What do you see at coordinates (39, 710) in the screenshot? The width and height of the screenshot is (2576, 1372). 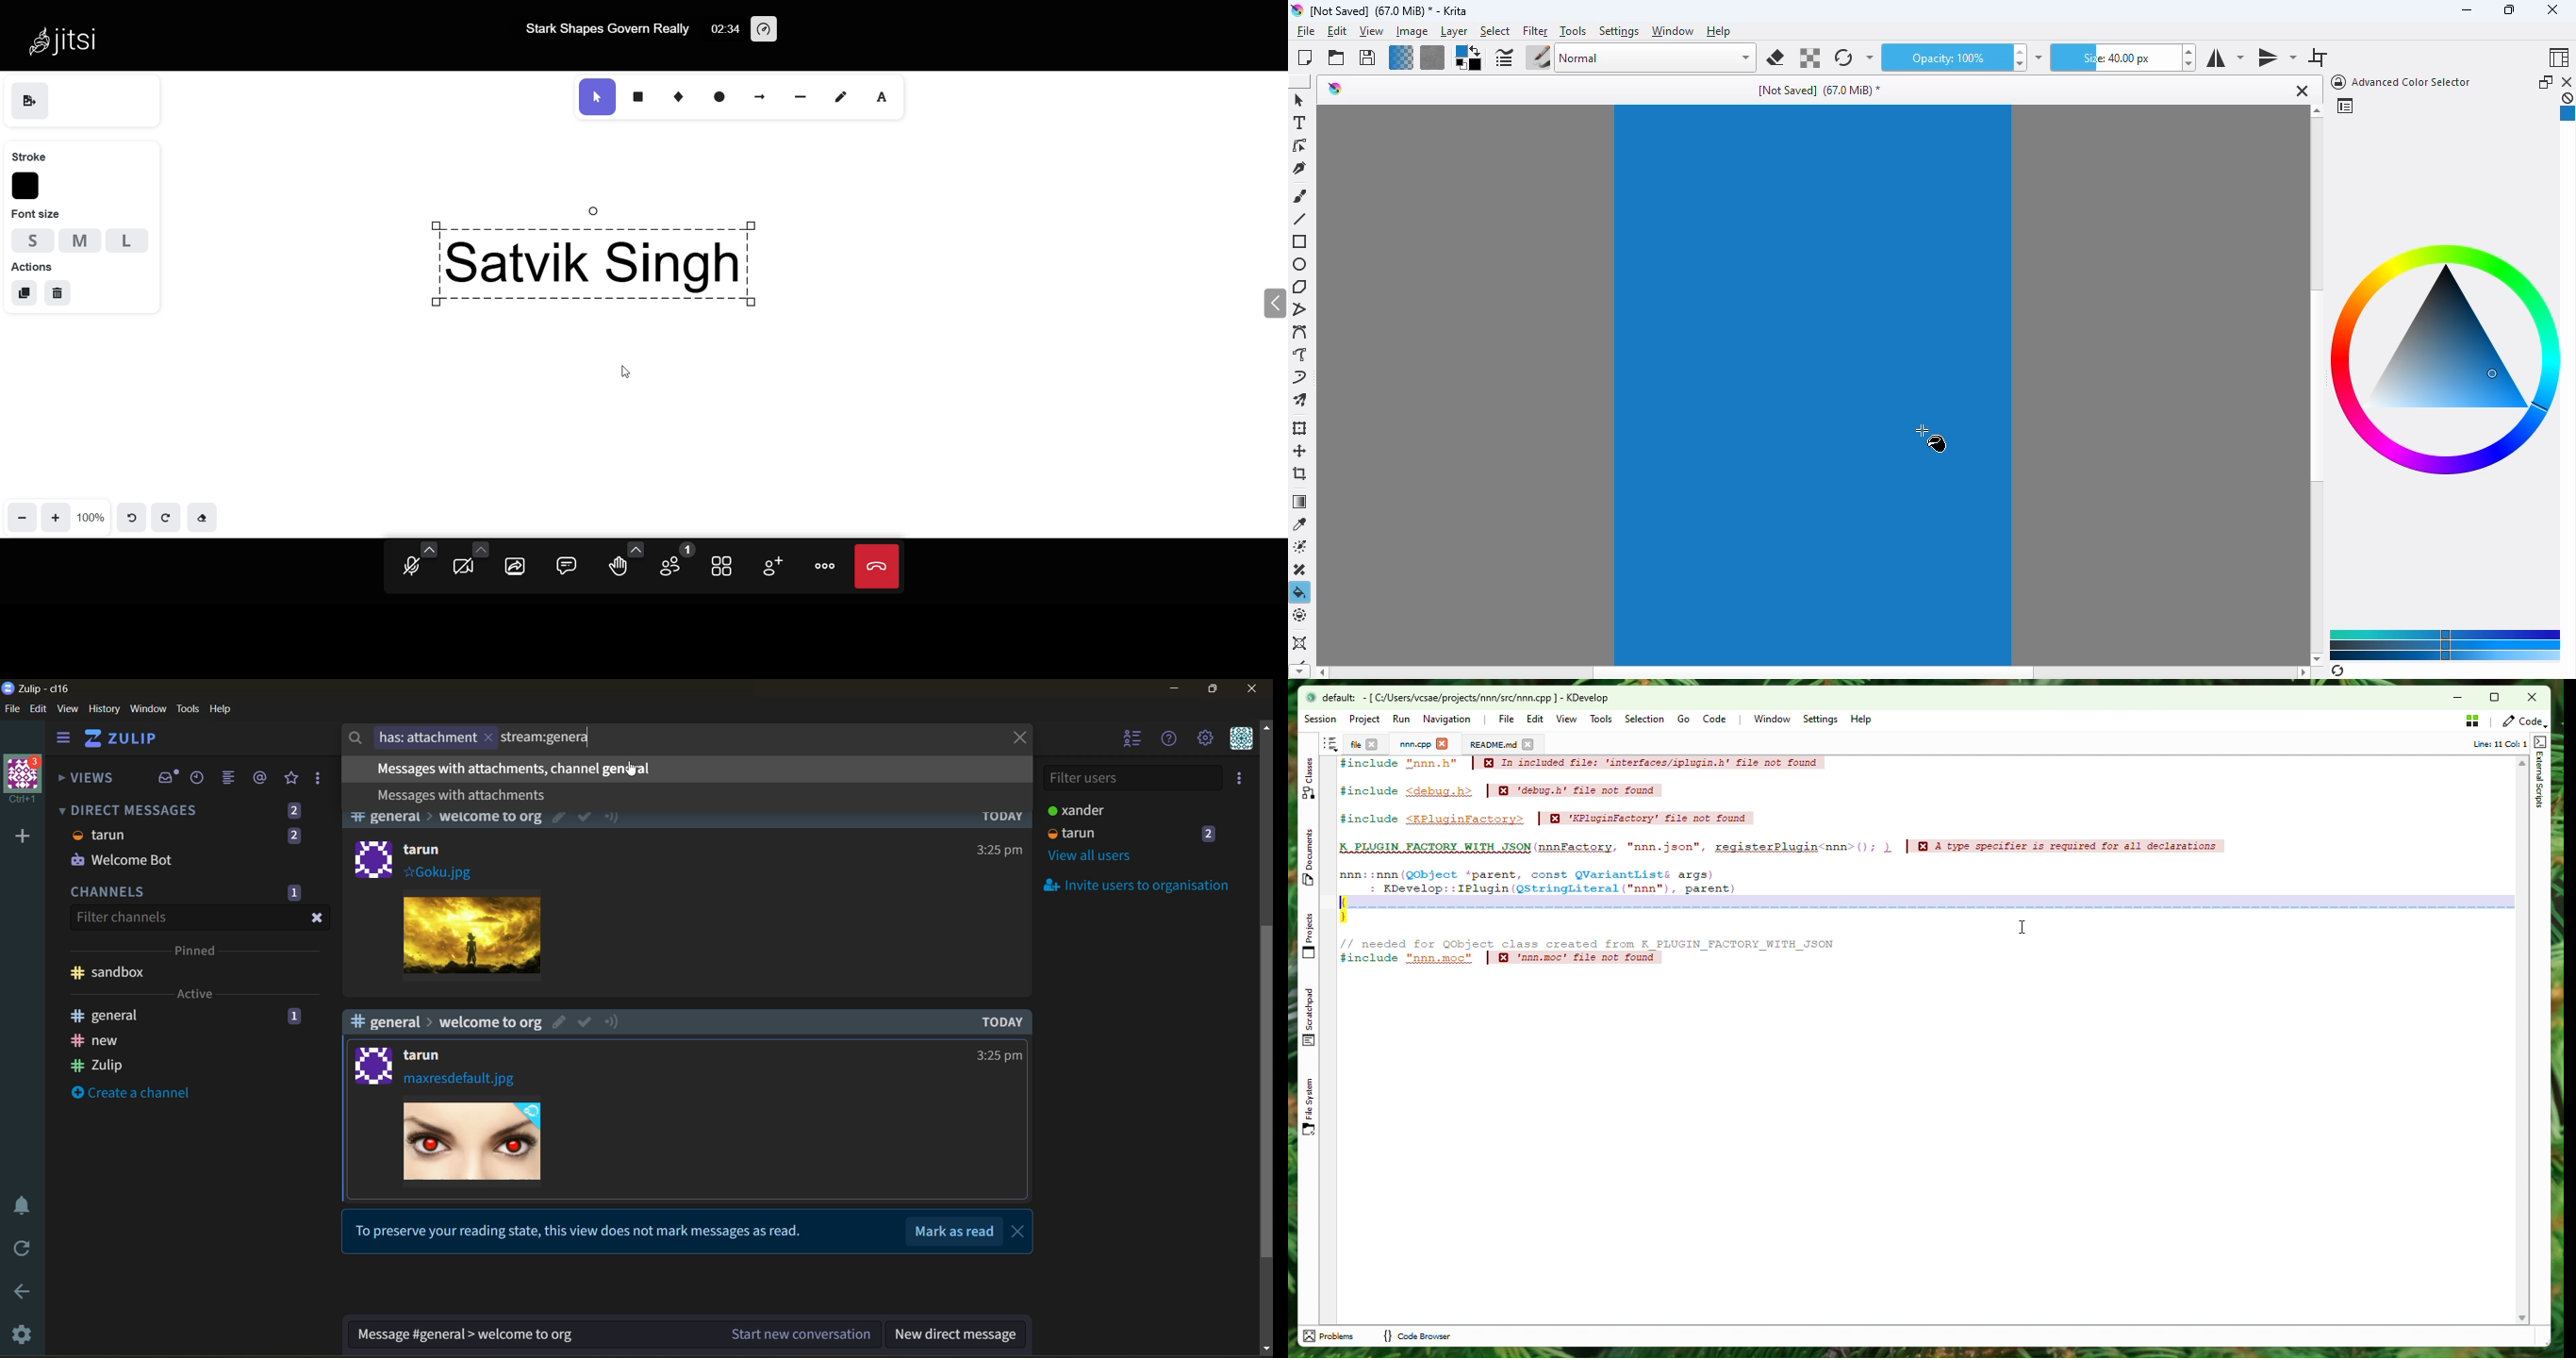 I see `edit` at bounding box center [39, 710].